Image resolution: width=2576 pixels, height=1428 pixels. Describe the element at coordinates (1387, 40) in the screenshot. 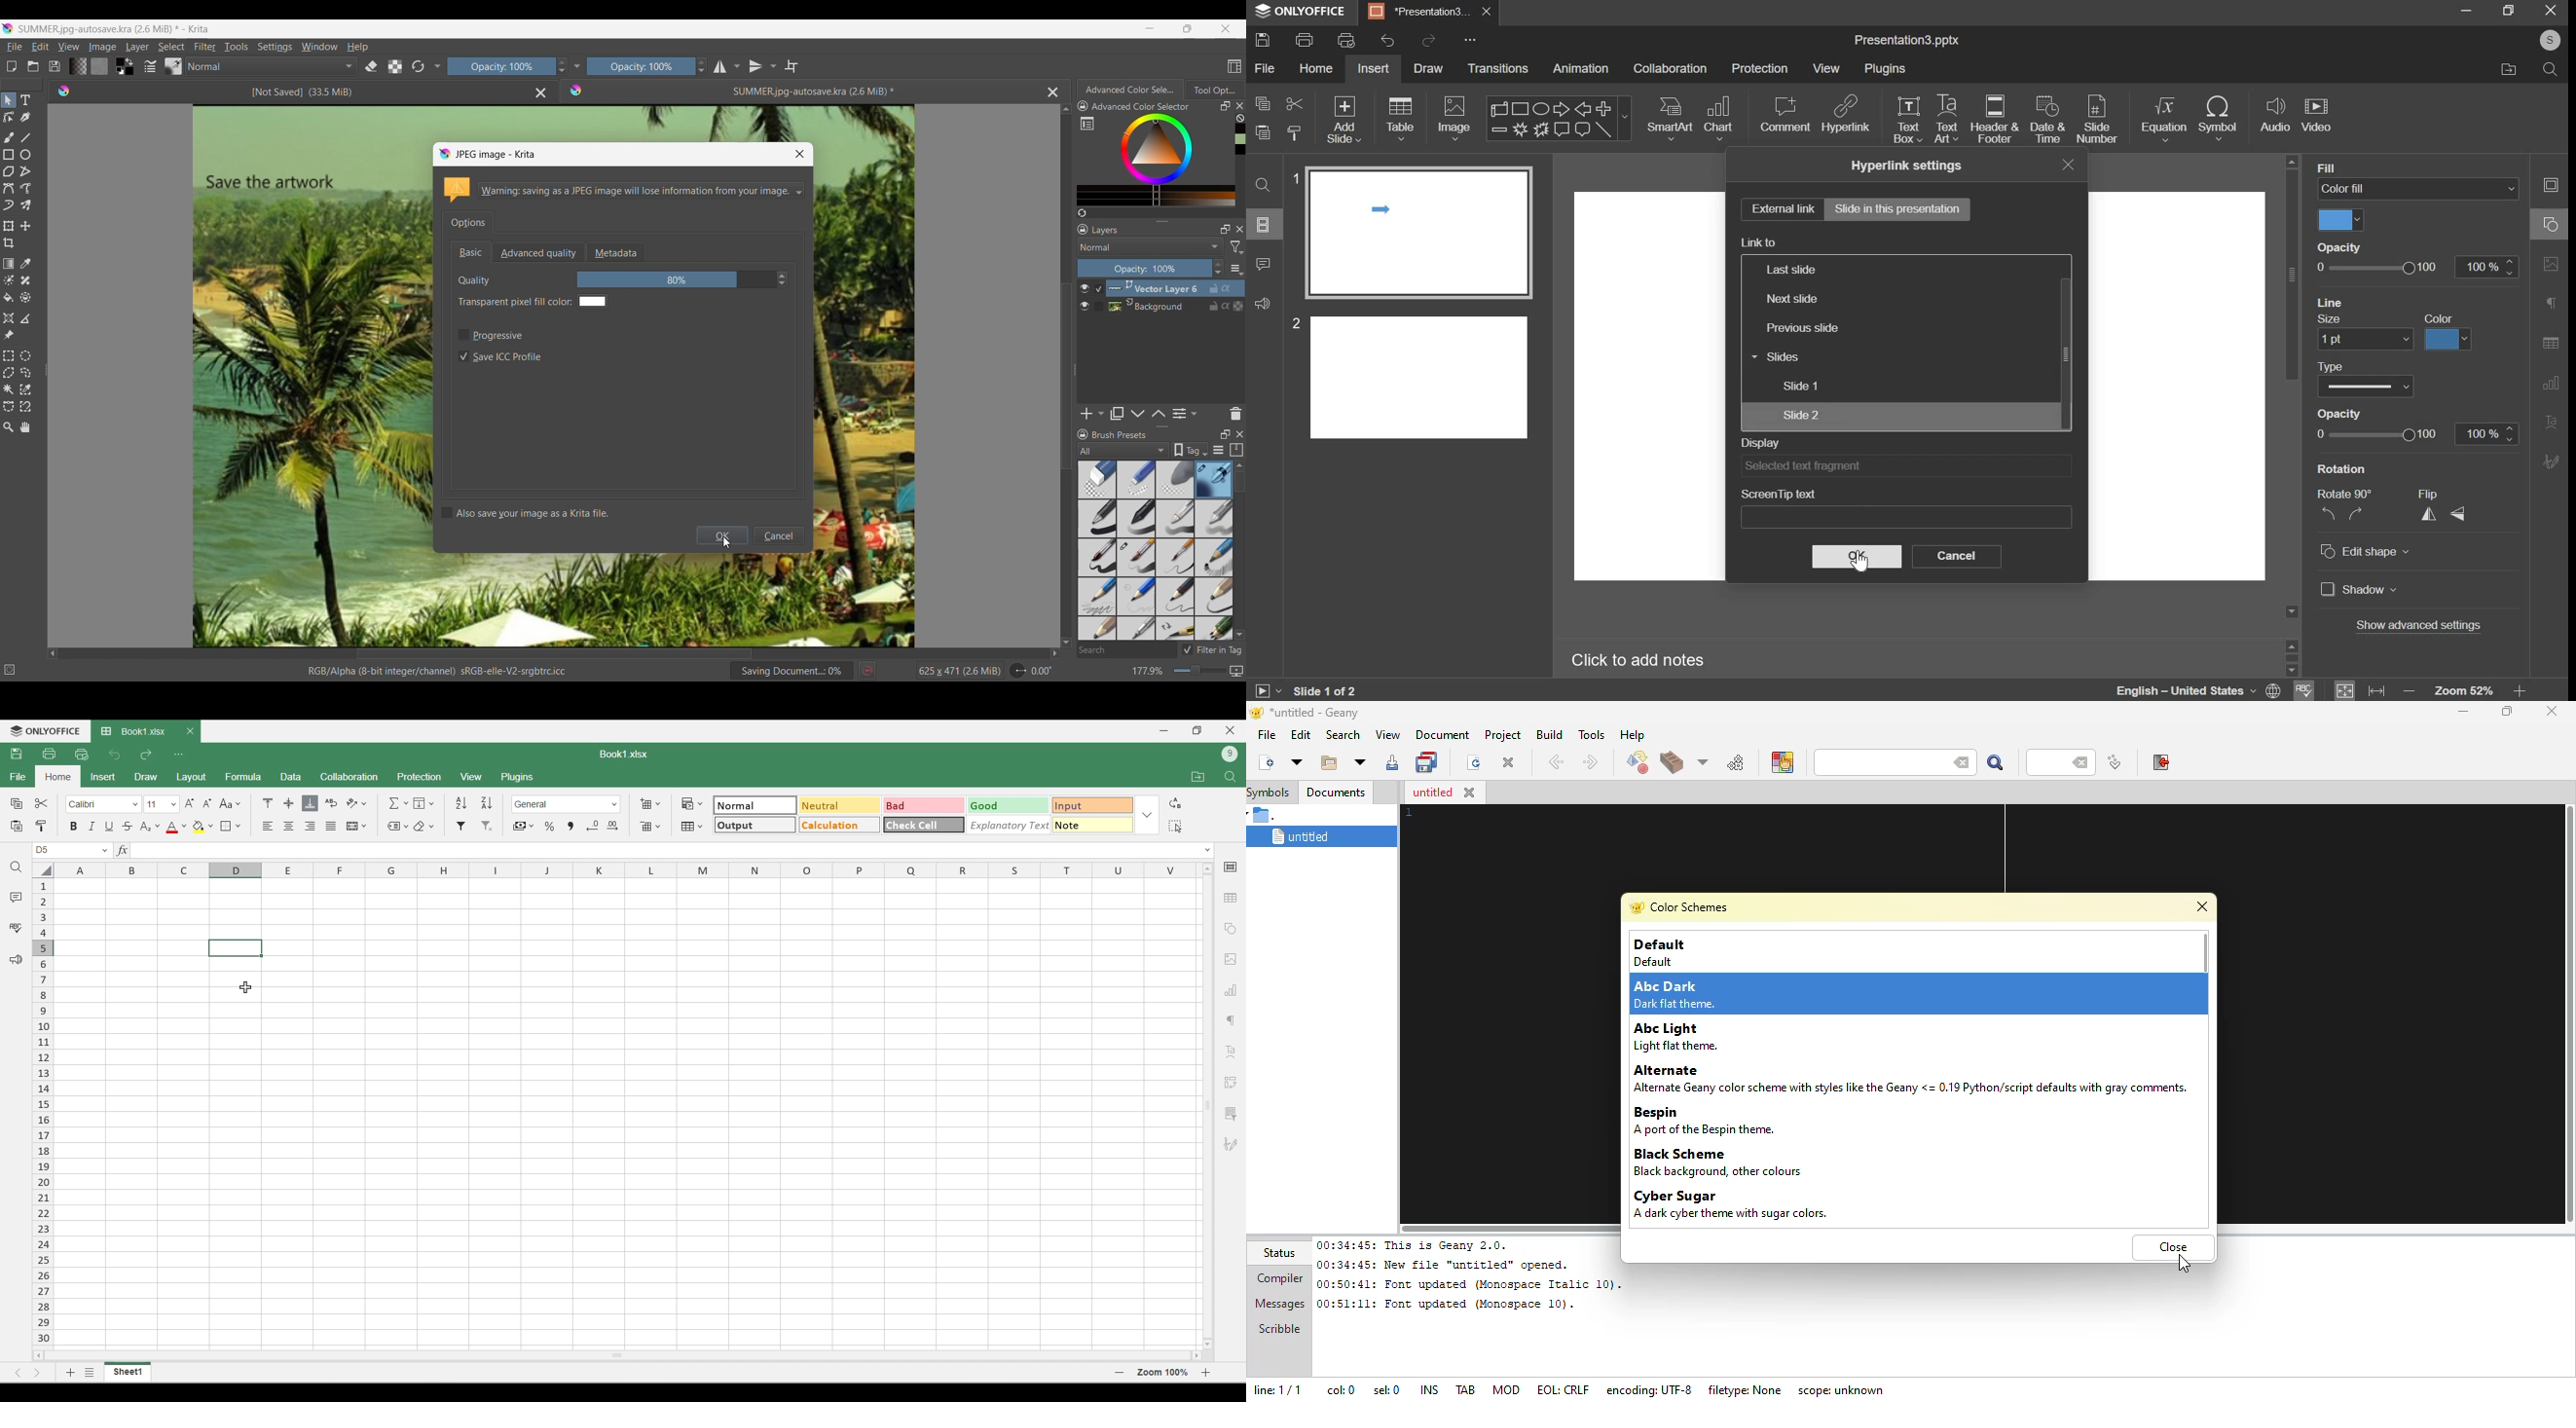

I see `undo` at that location.